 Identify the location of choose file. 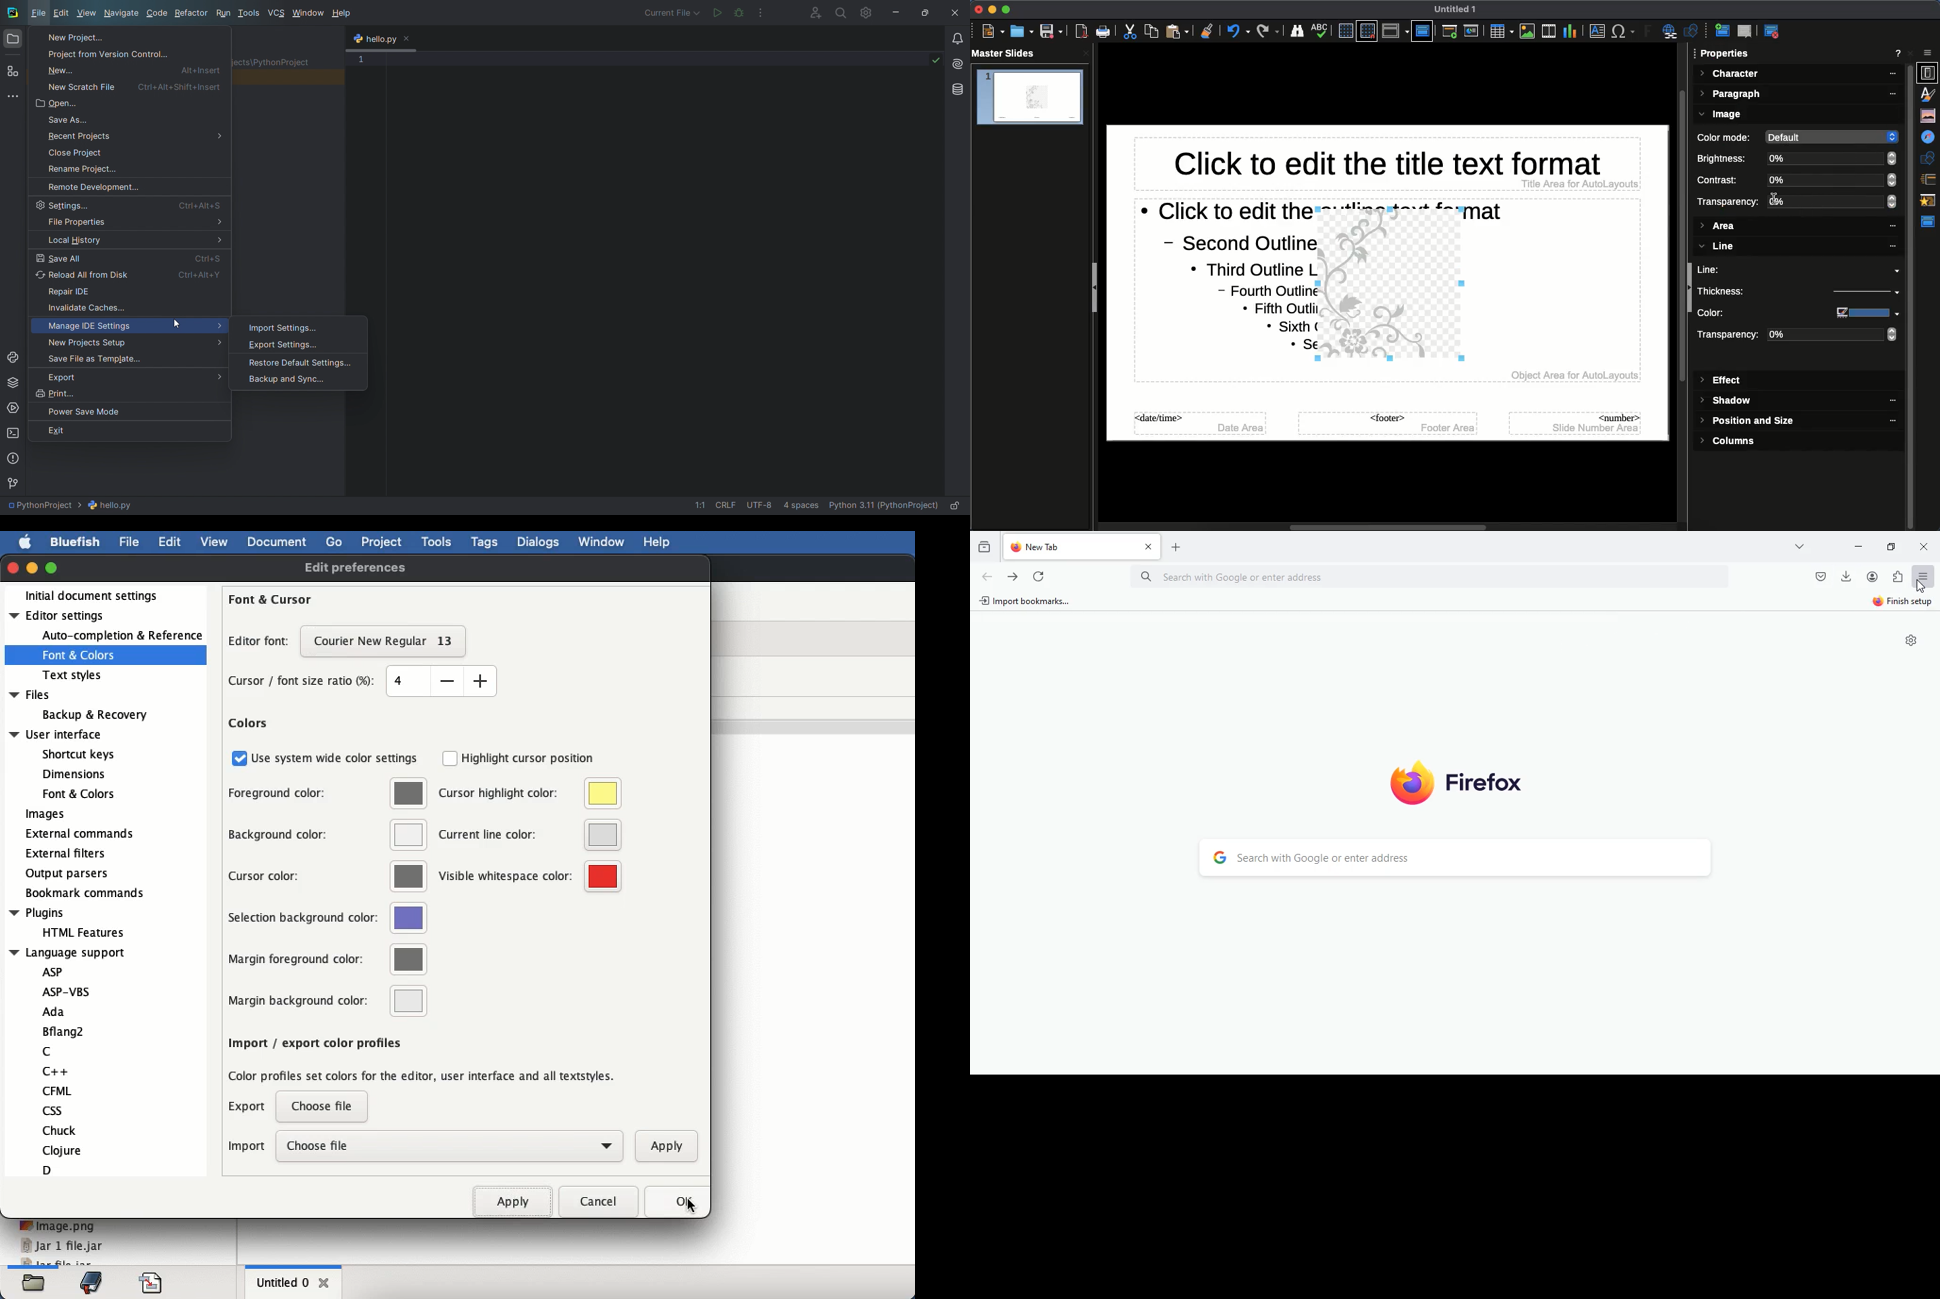
(448, 1145).